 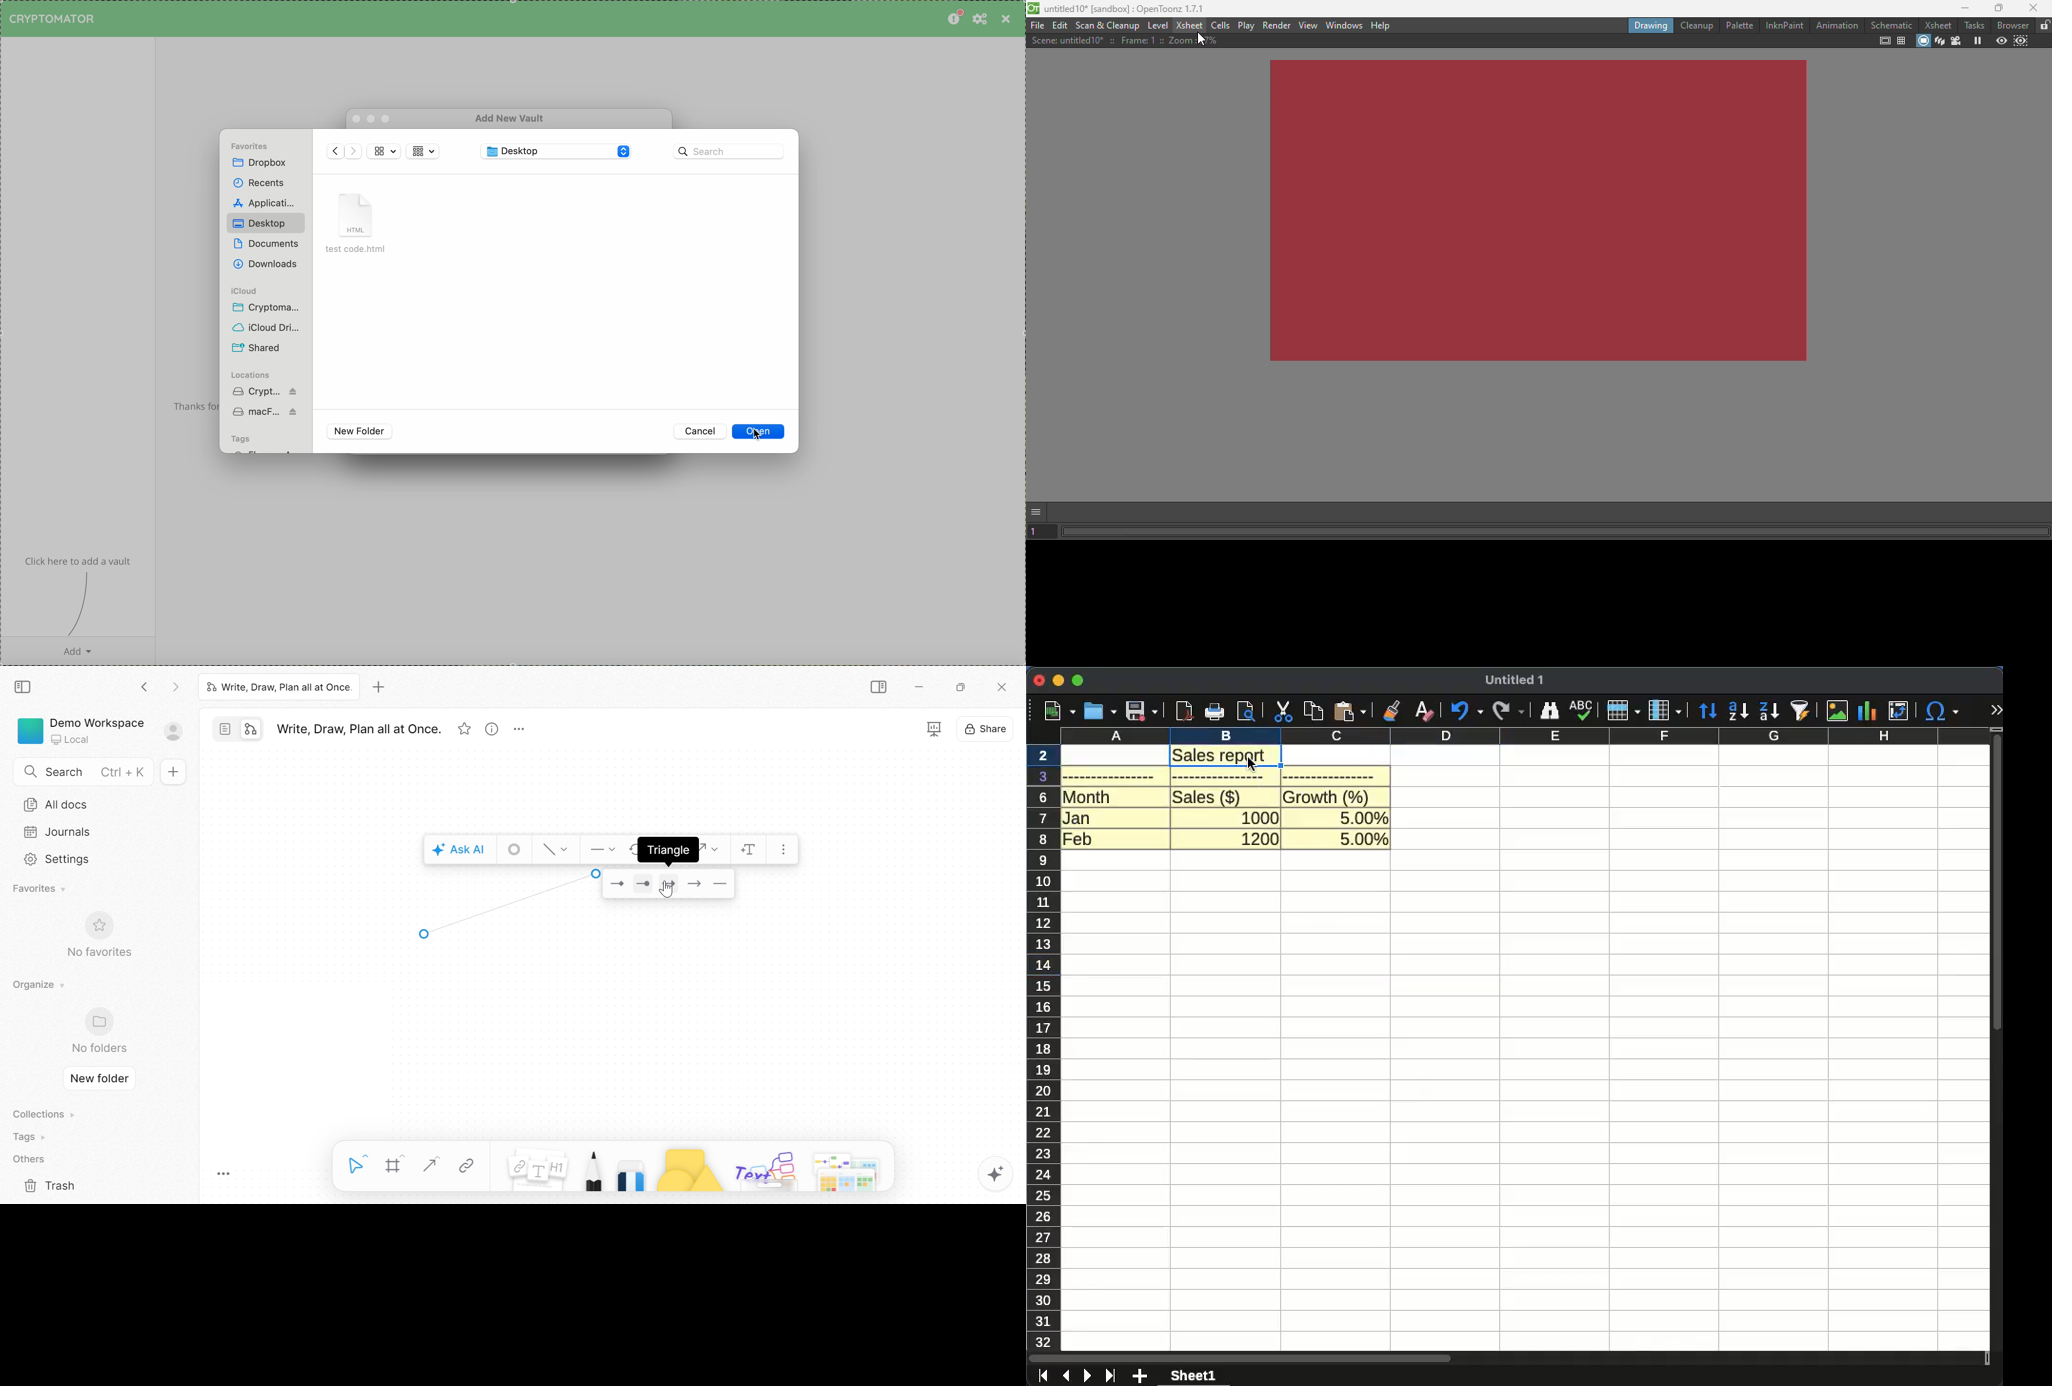 What do you see at coordinates (1957, 42) in the screenshot?
I see `Camera view` at bounding box center [1957, 42].